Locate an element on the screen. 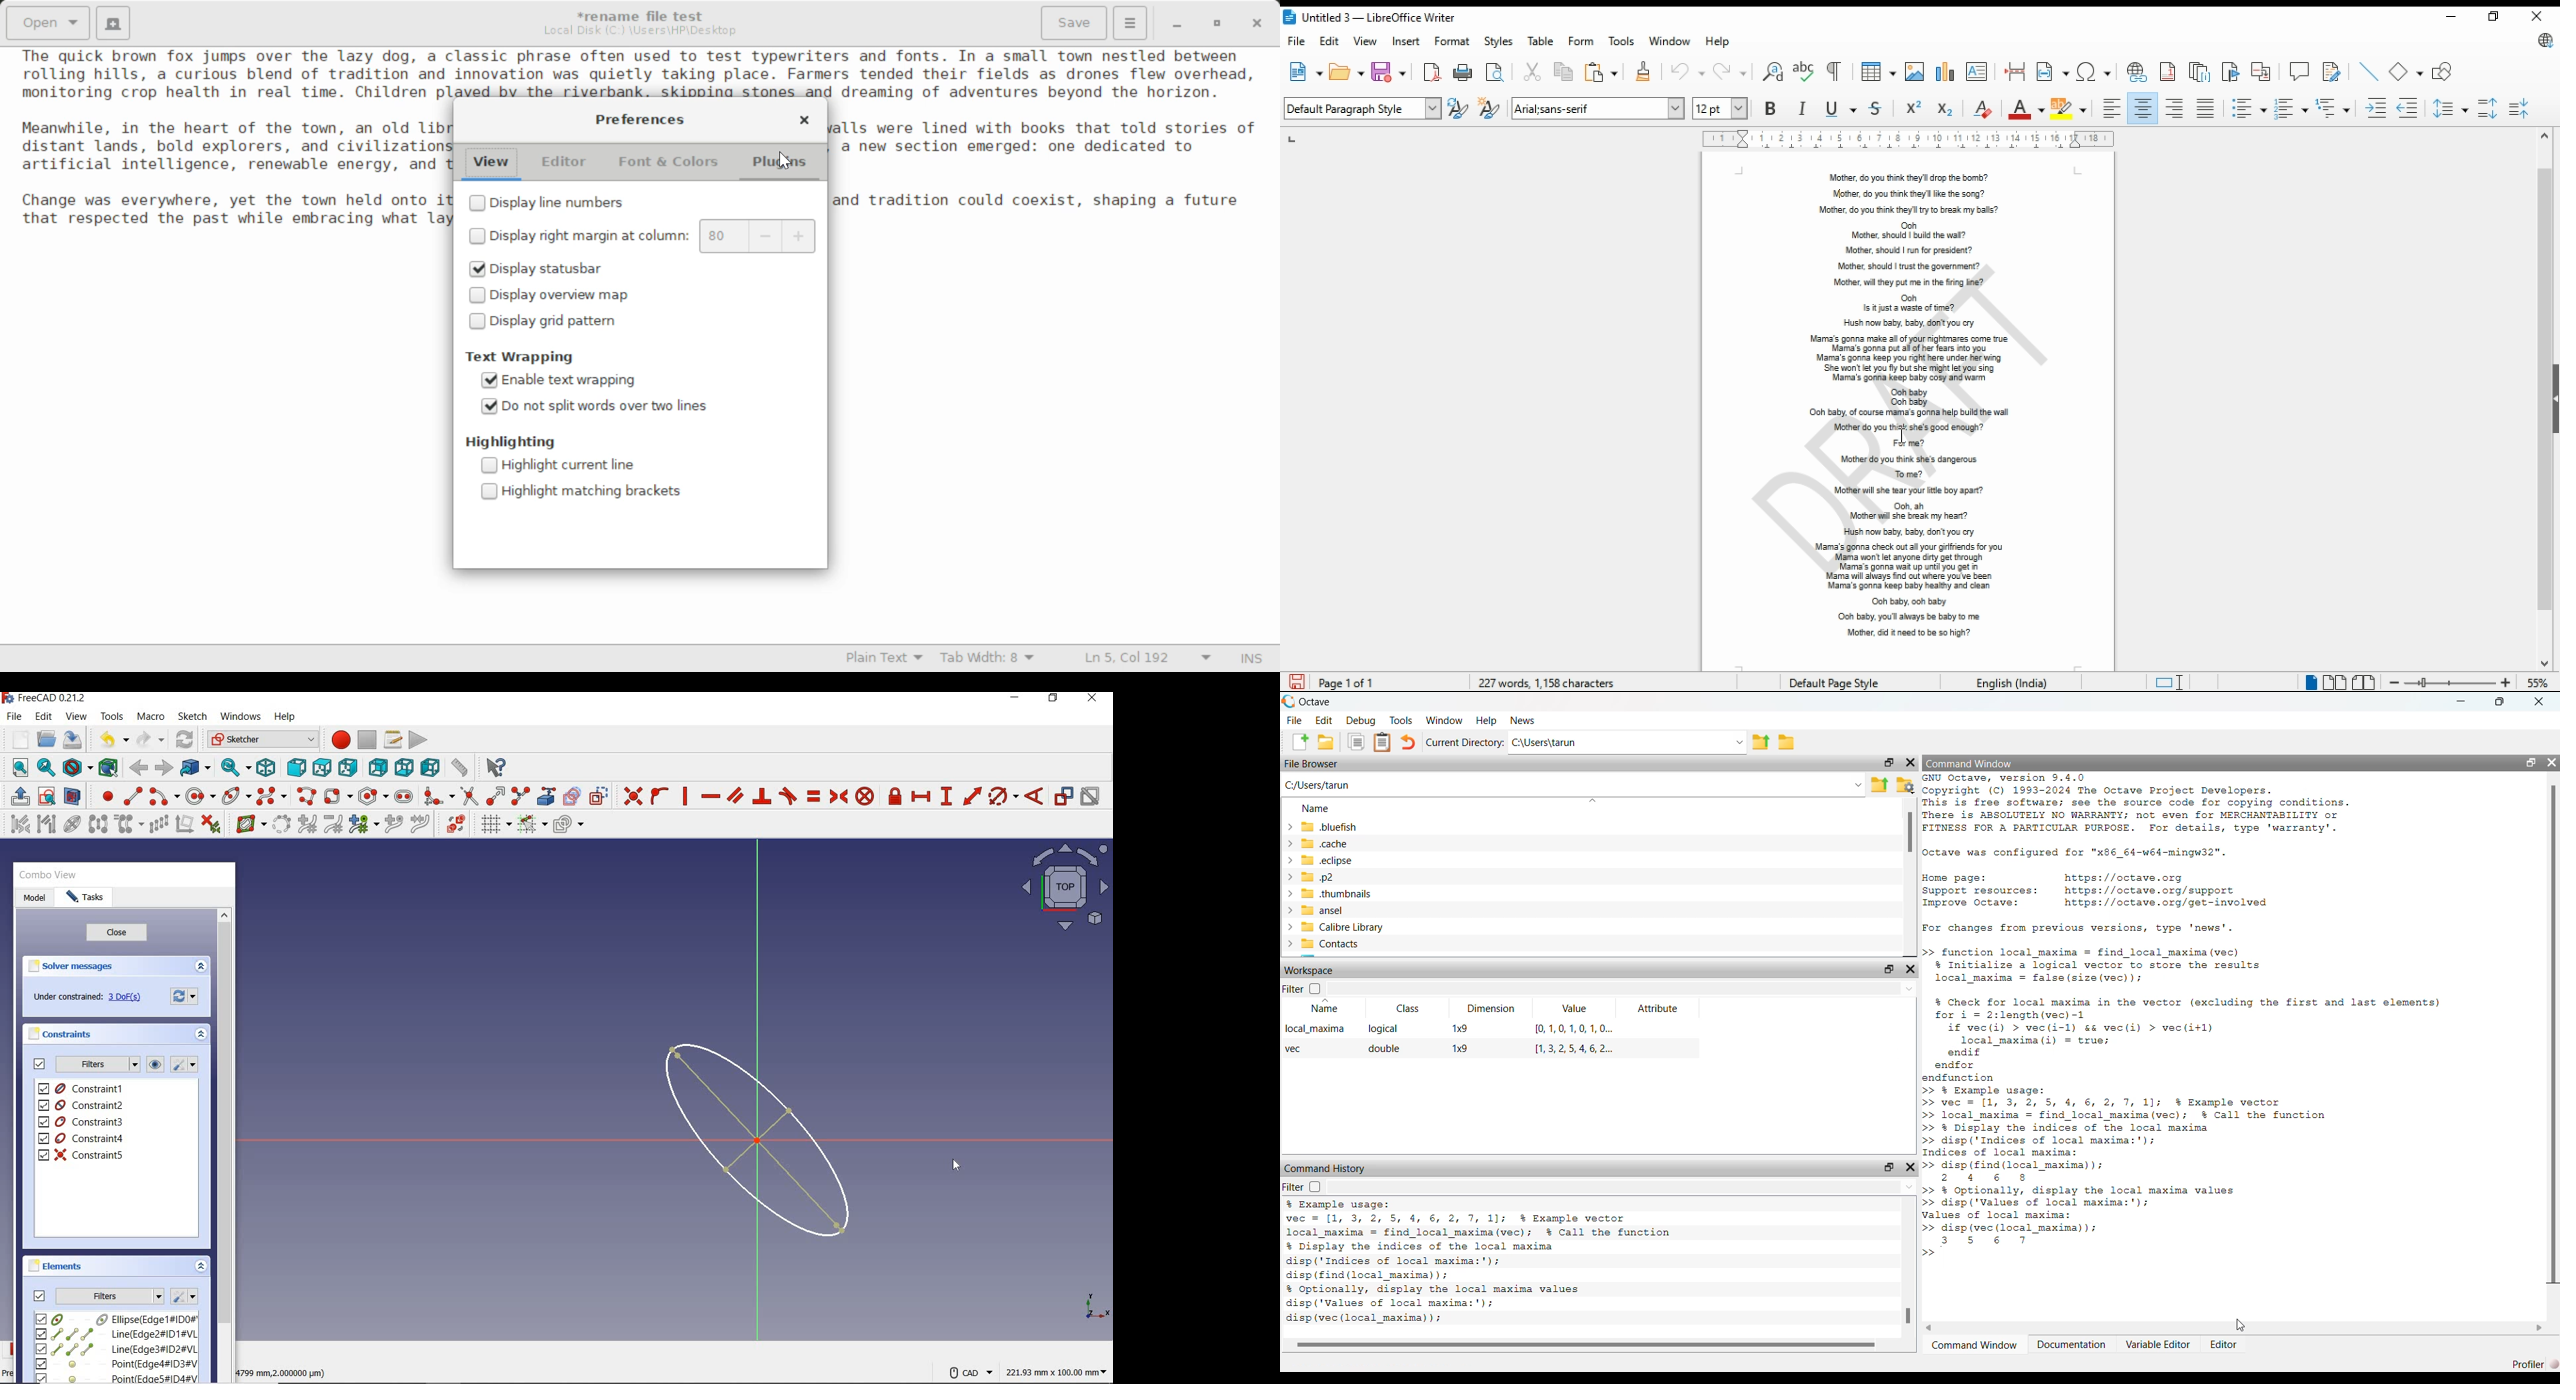 Image resolution: width=2576 pixels, height=1400 pixels. constrain vertical distance is located at coordinates (946, 796).